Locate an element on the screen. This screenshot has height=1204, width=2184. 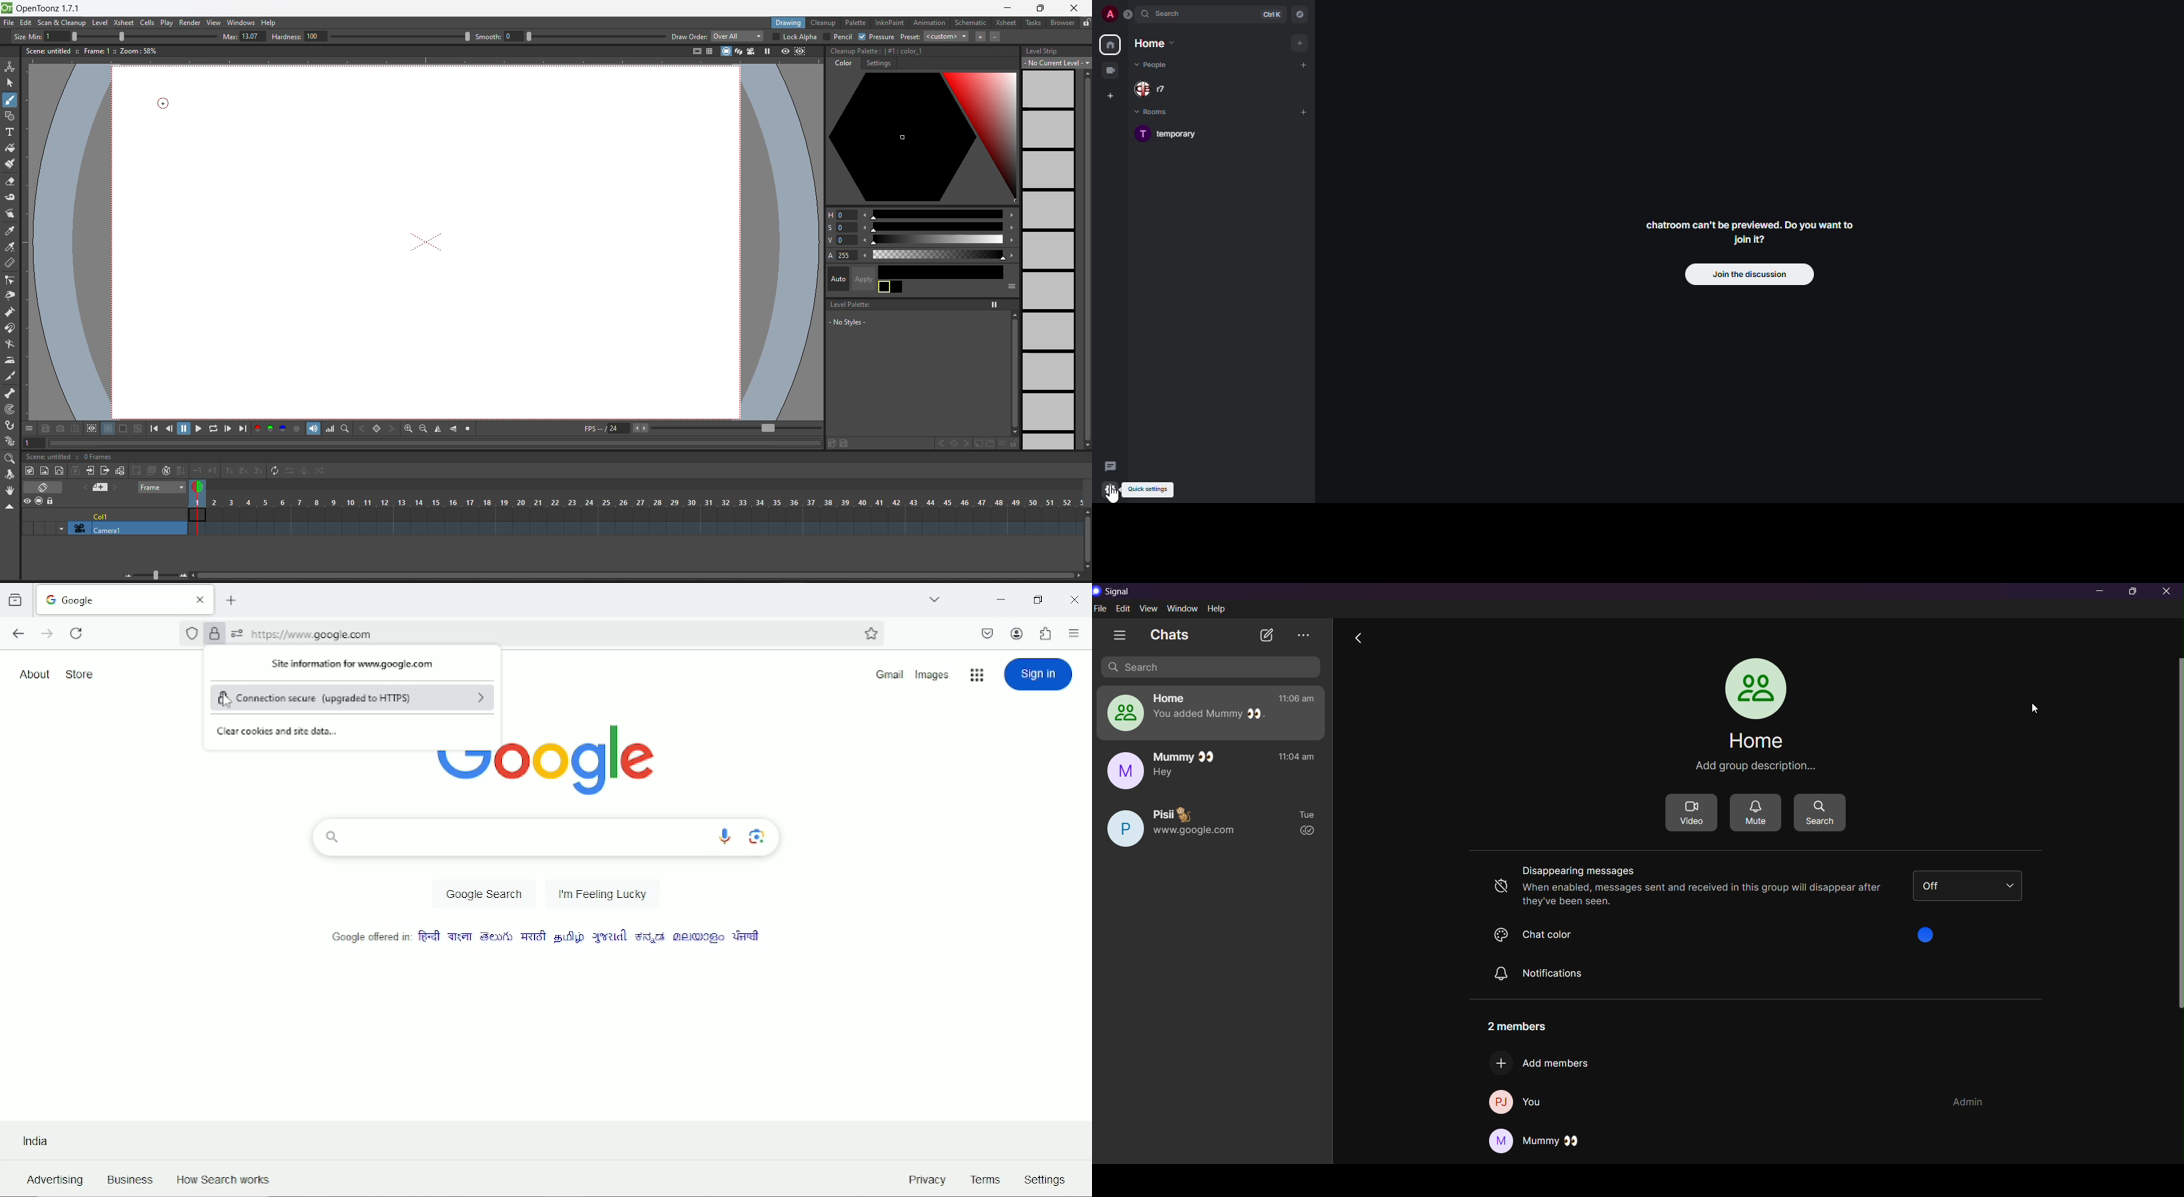
language is located at coordinates (496, 936).